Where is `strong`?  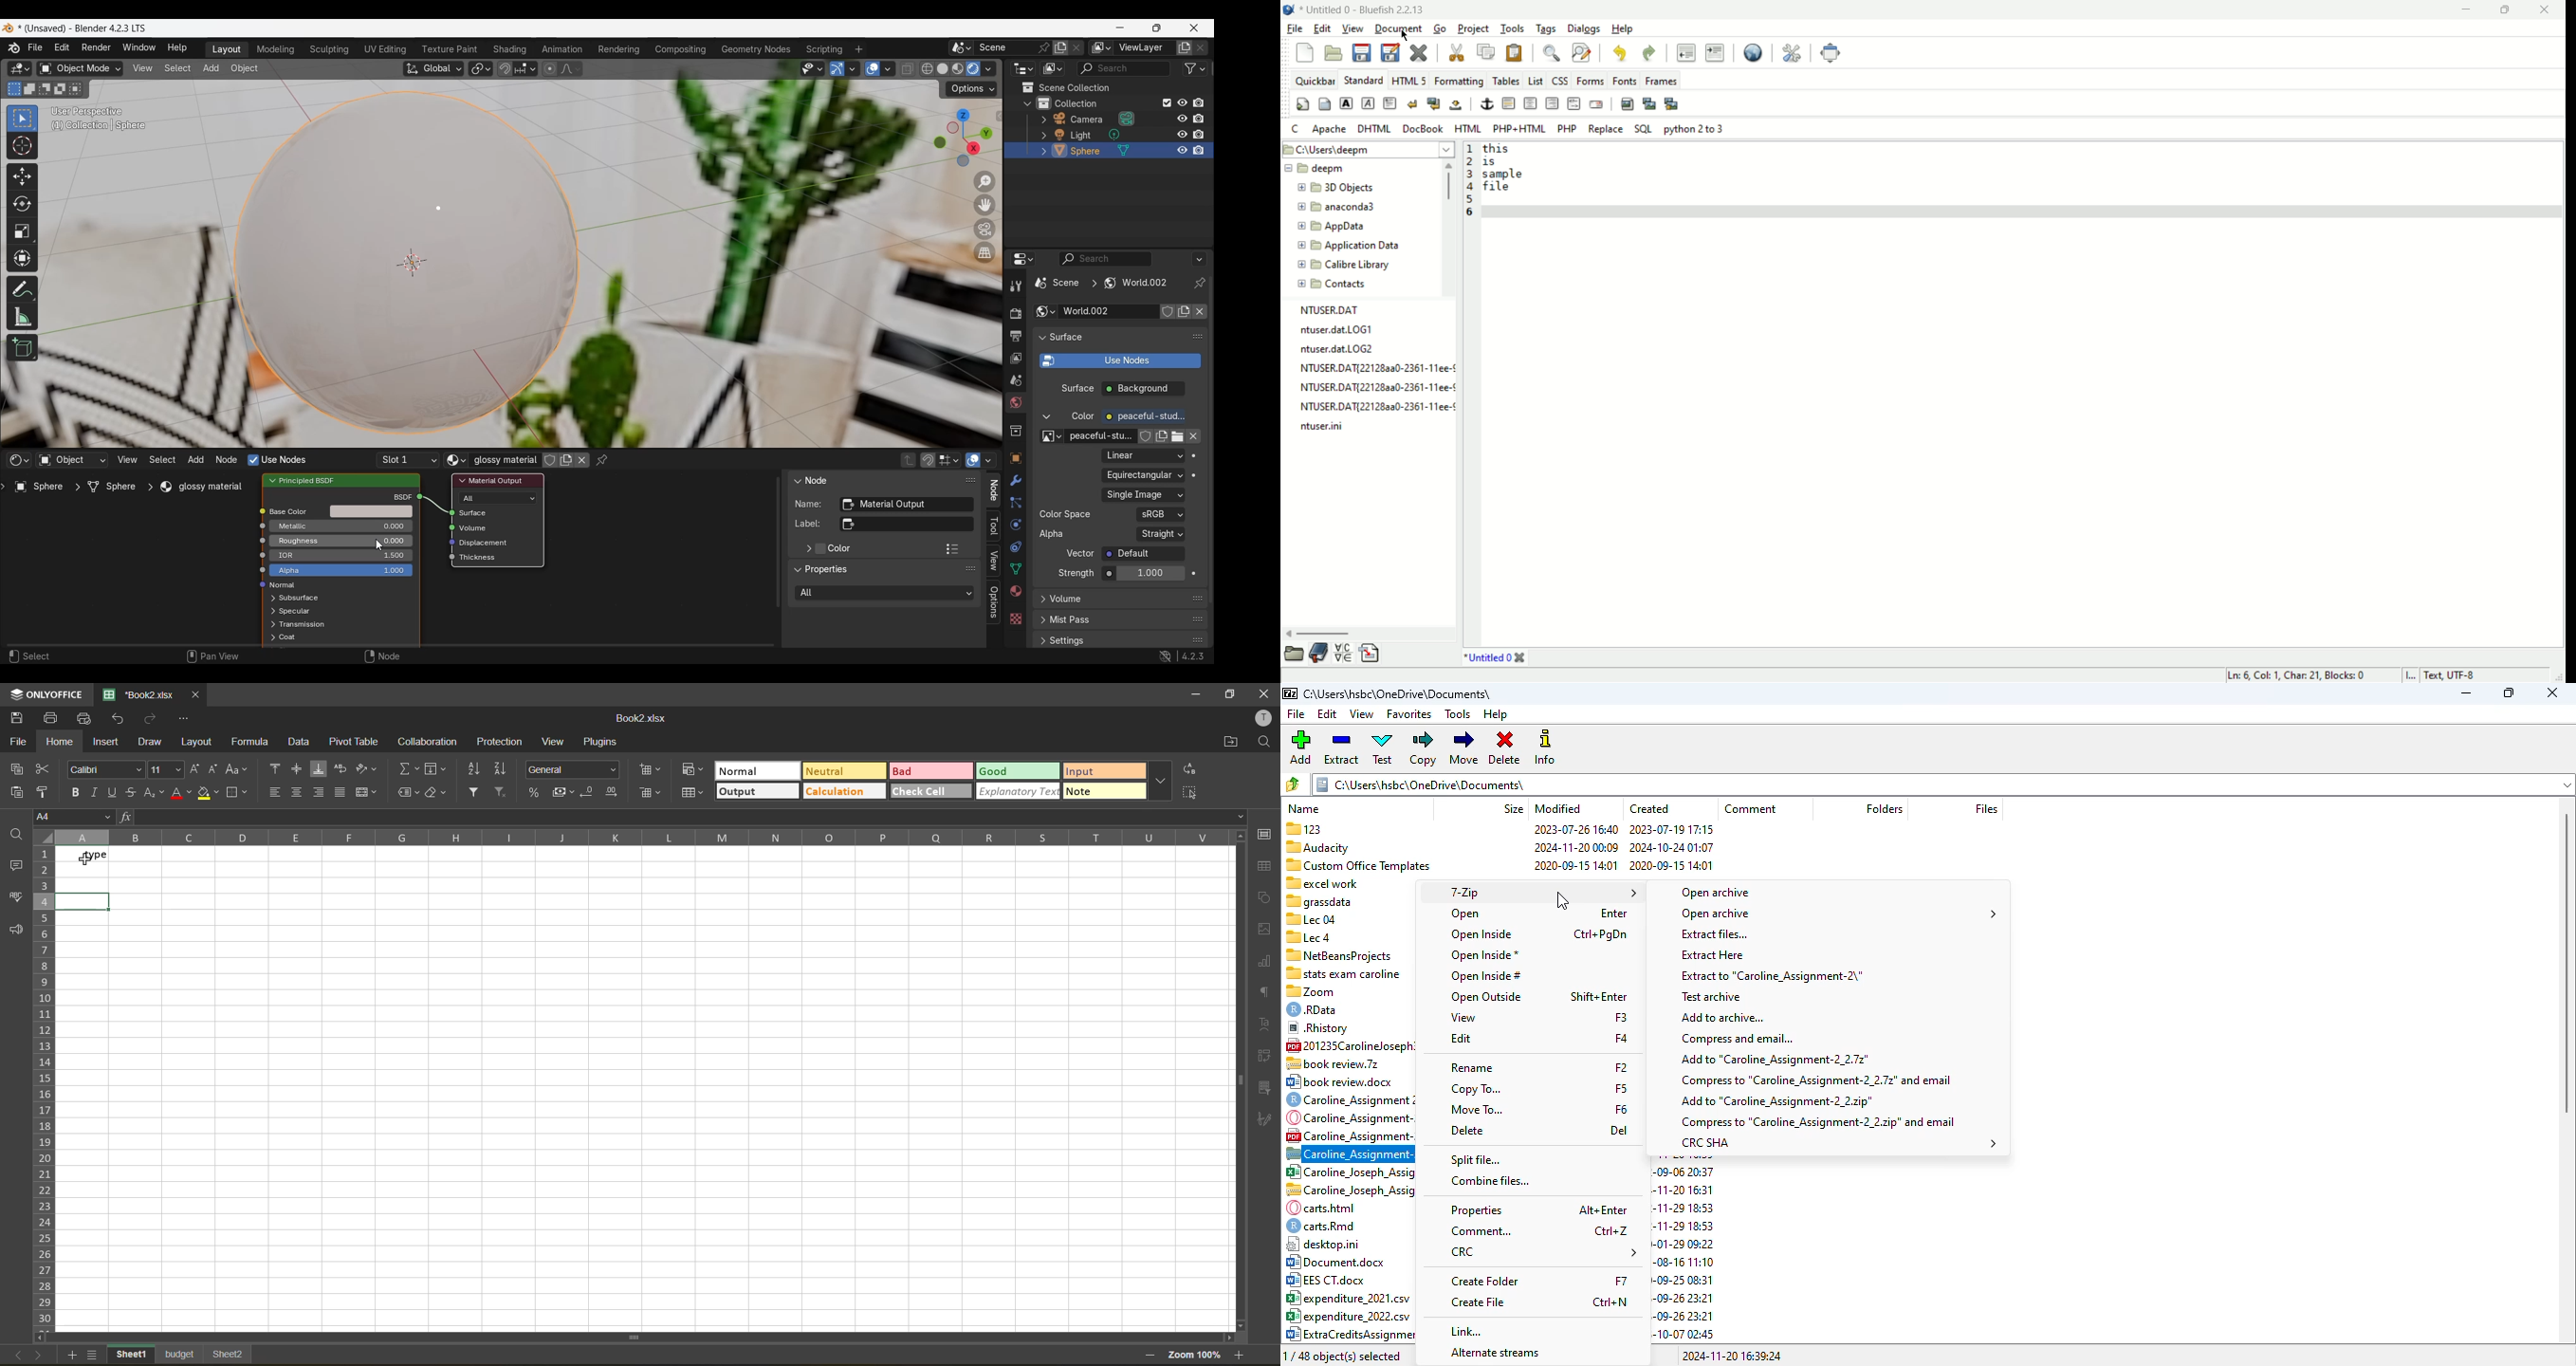 strong is located at coordinates (1345, 102).